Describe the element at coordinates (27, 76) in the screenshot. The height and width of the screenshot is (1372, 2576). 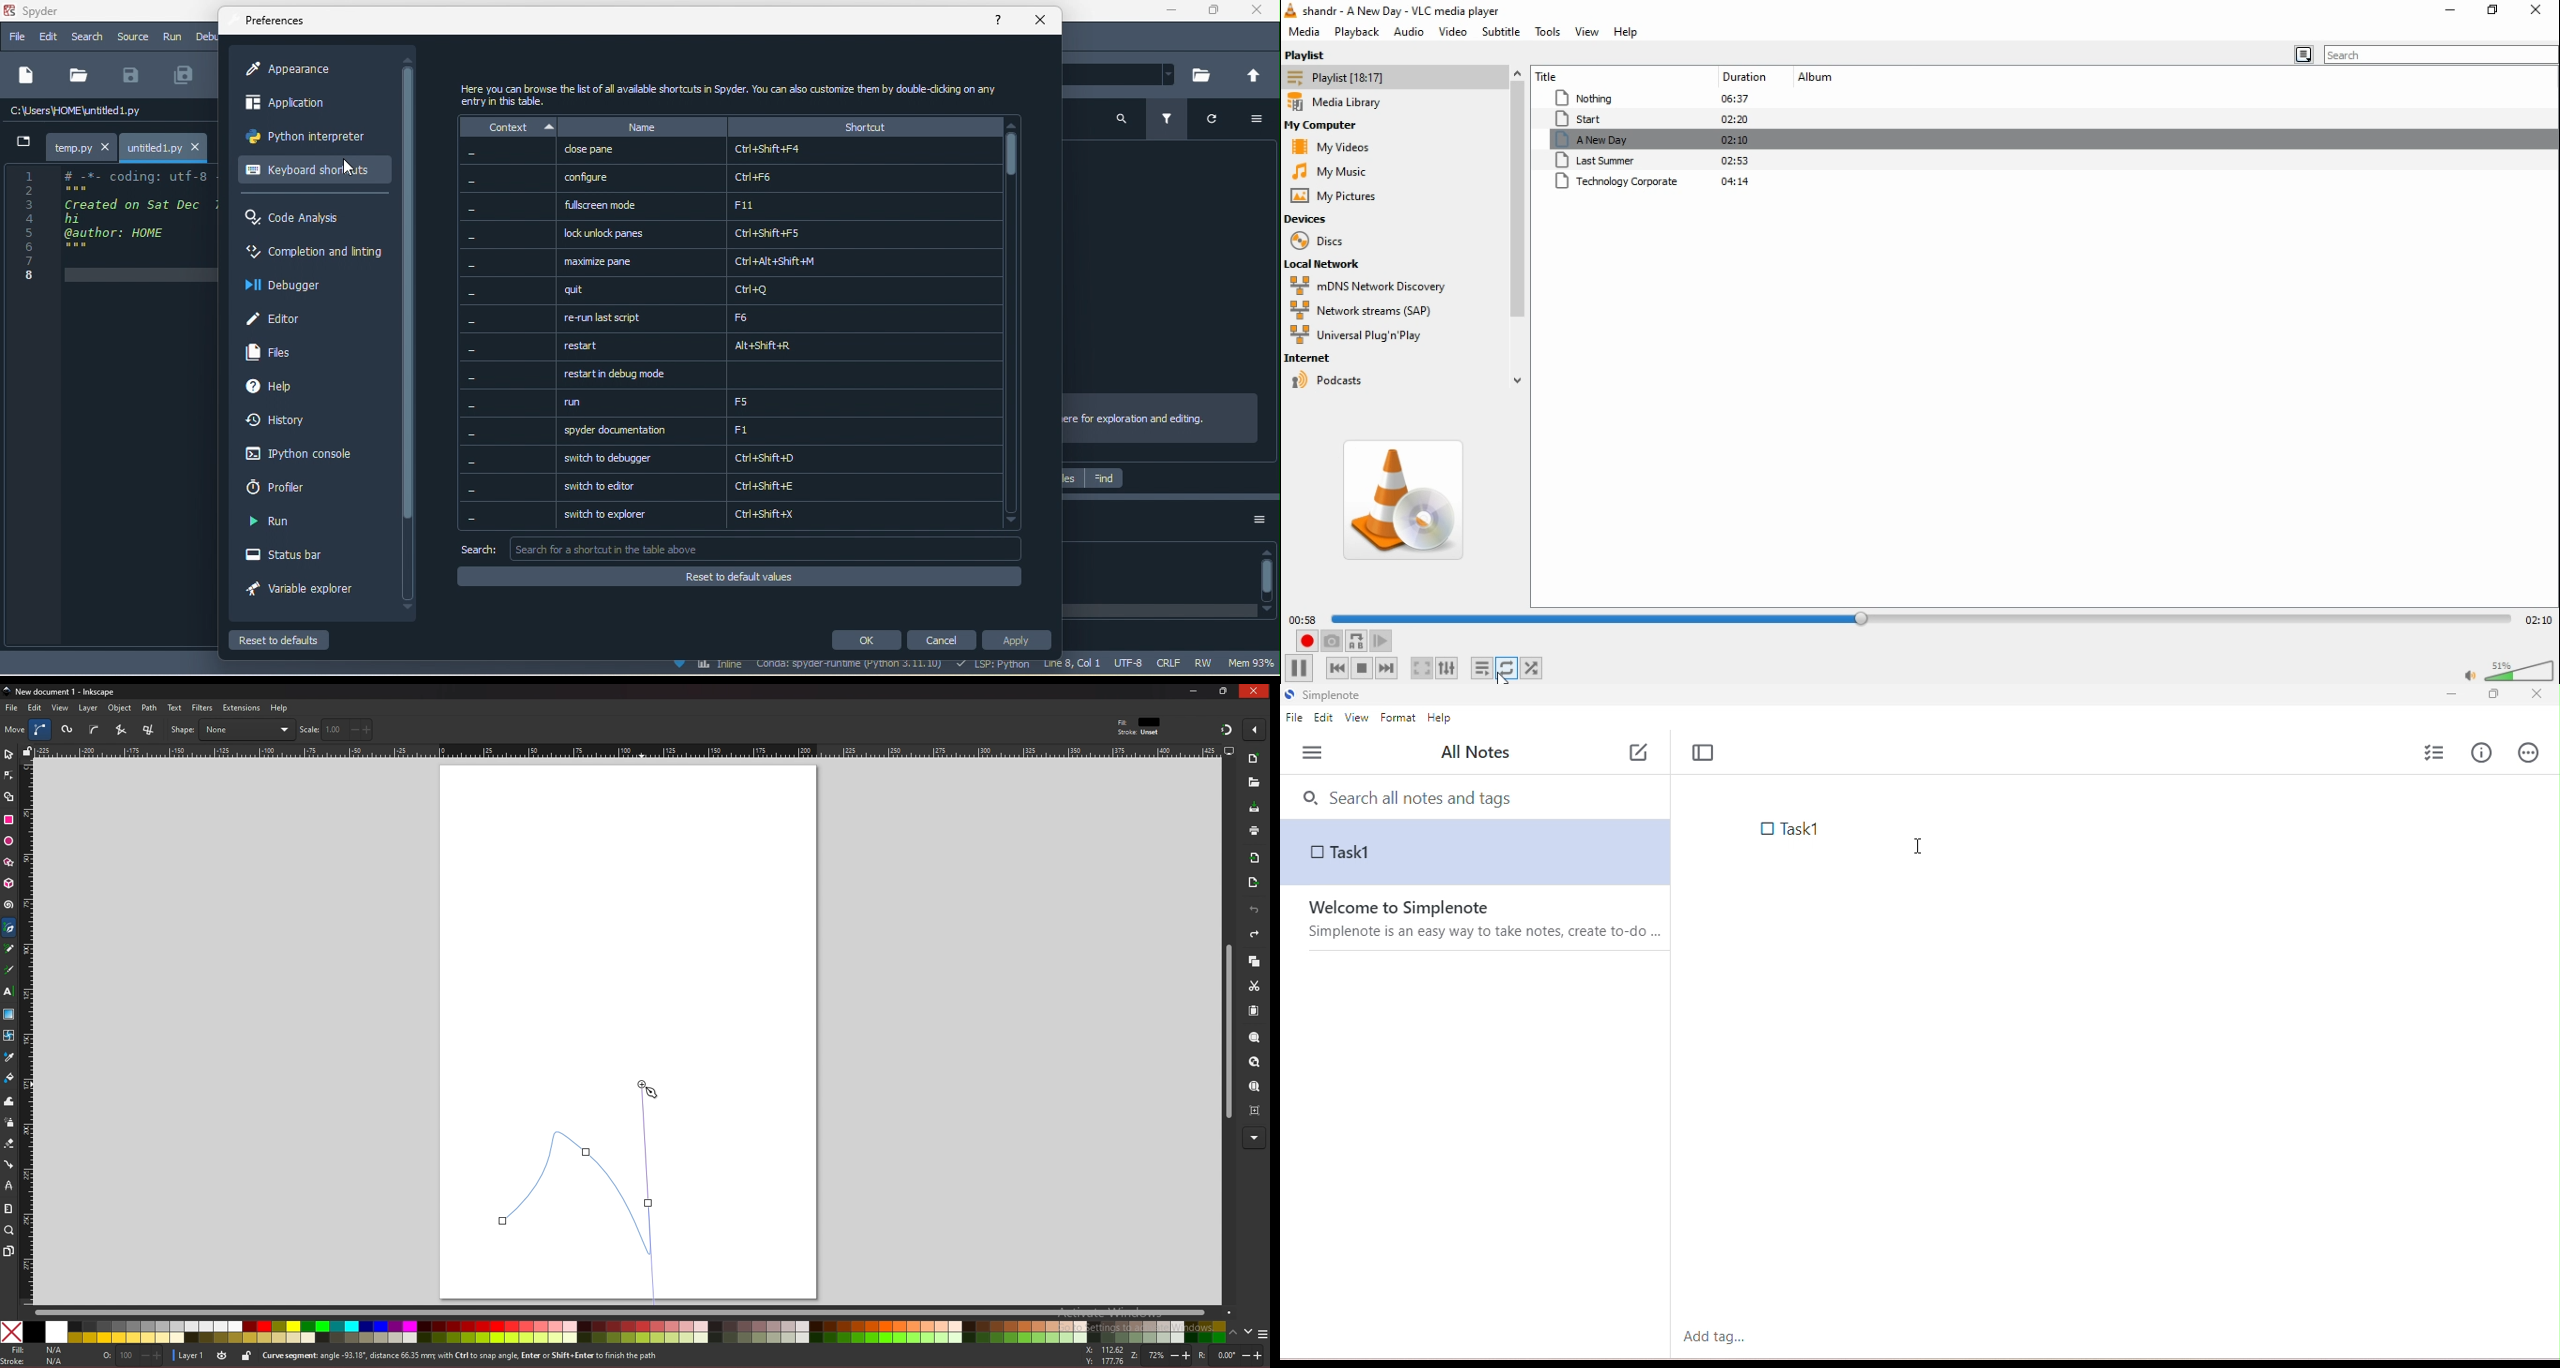
I see `new` at that location.